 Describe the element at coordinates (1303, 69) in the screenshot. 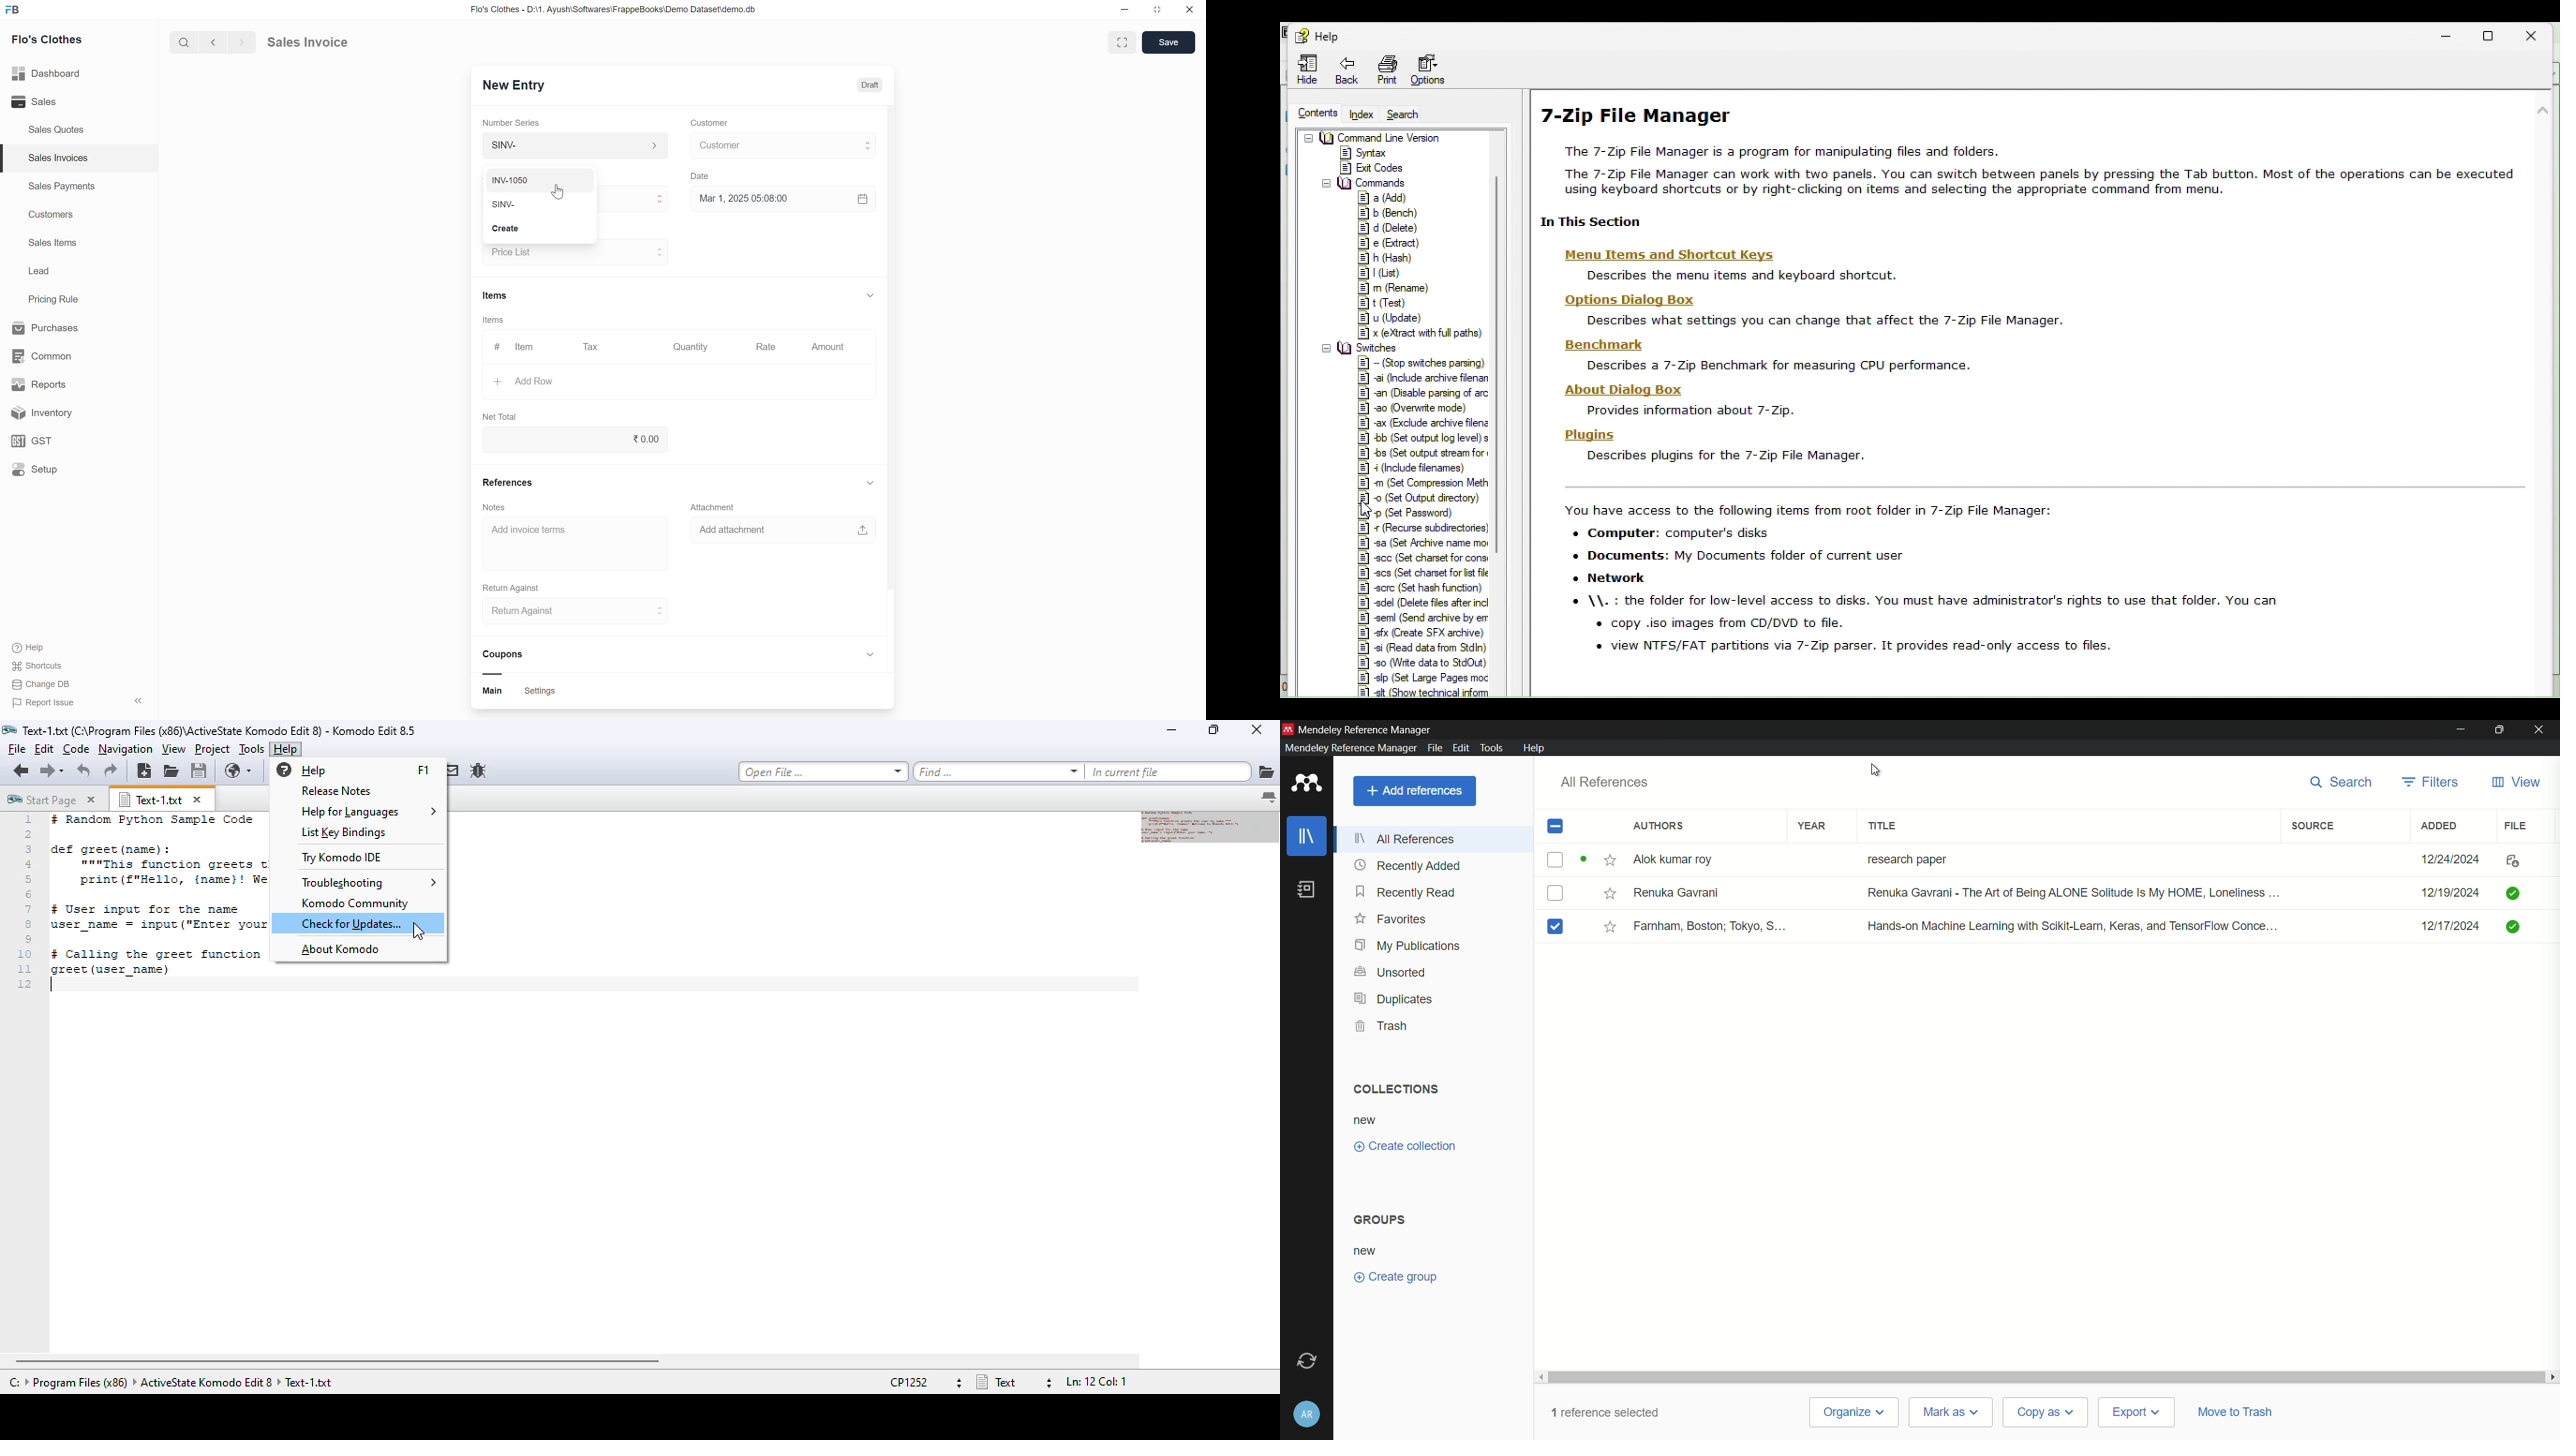

I see `Hide` at that location.